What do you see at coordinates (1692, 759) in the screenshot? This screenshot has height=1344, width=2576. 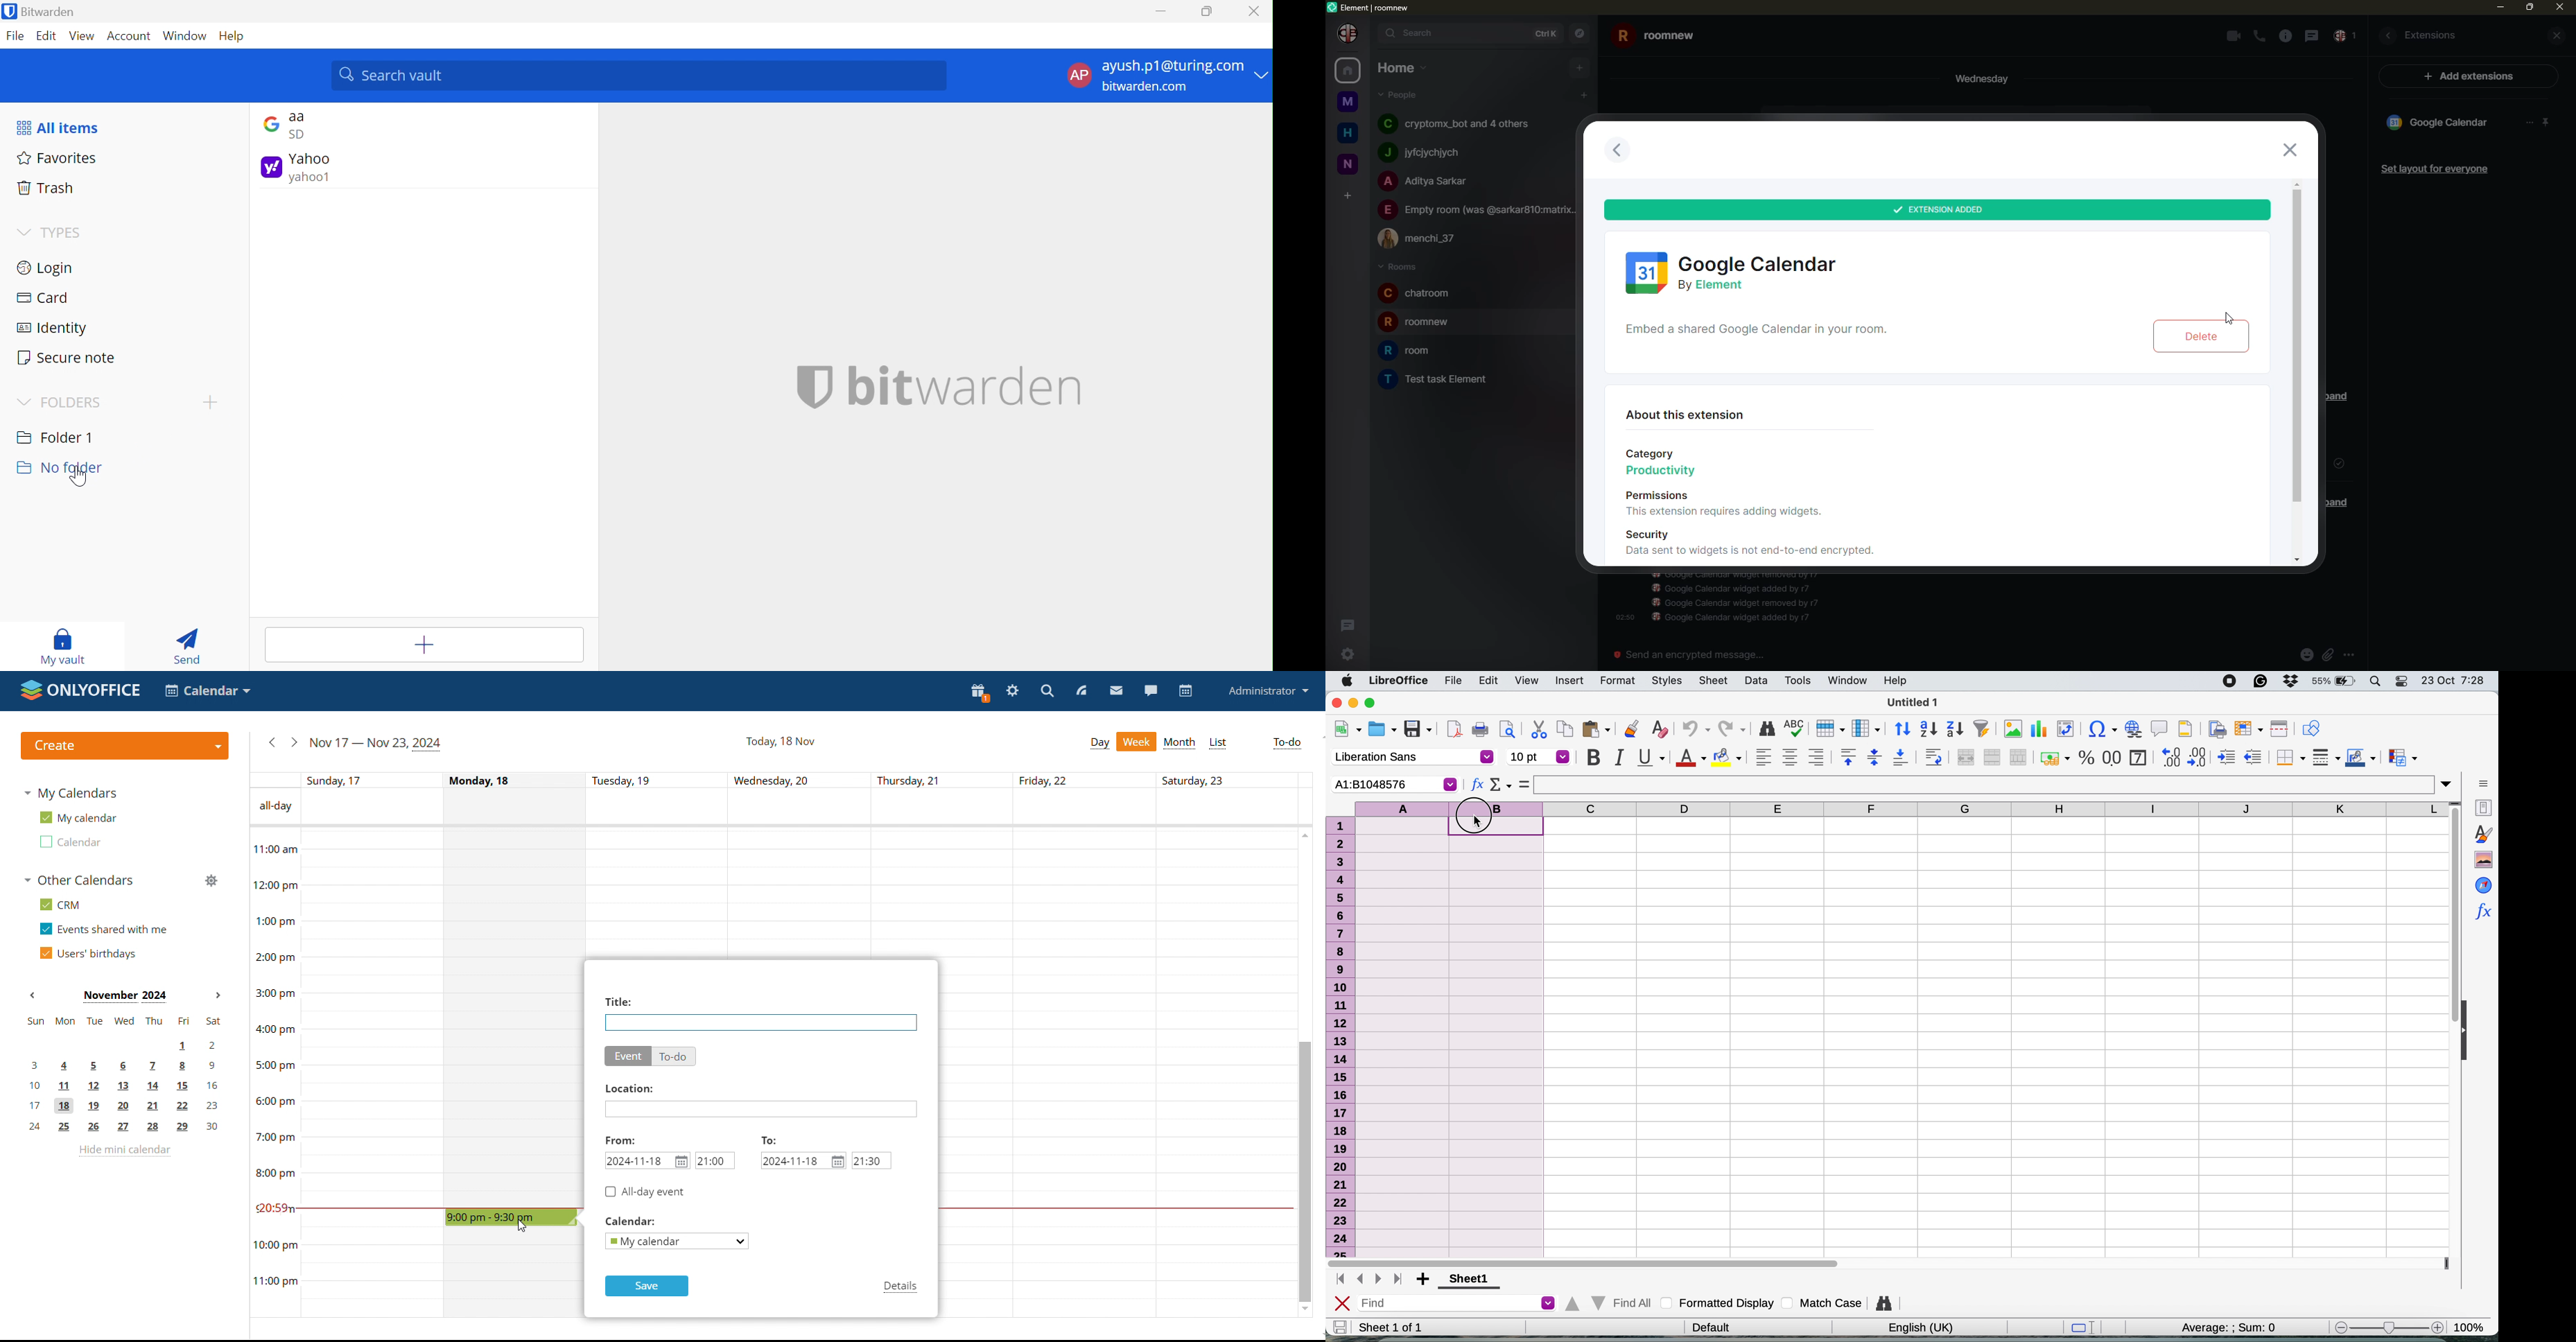 I see `text colour` at bounding box center [1692, 759].